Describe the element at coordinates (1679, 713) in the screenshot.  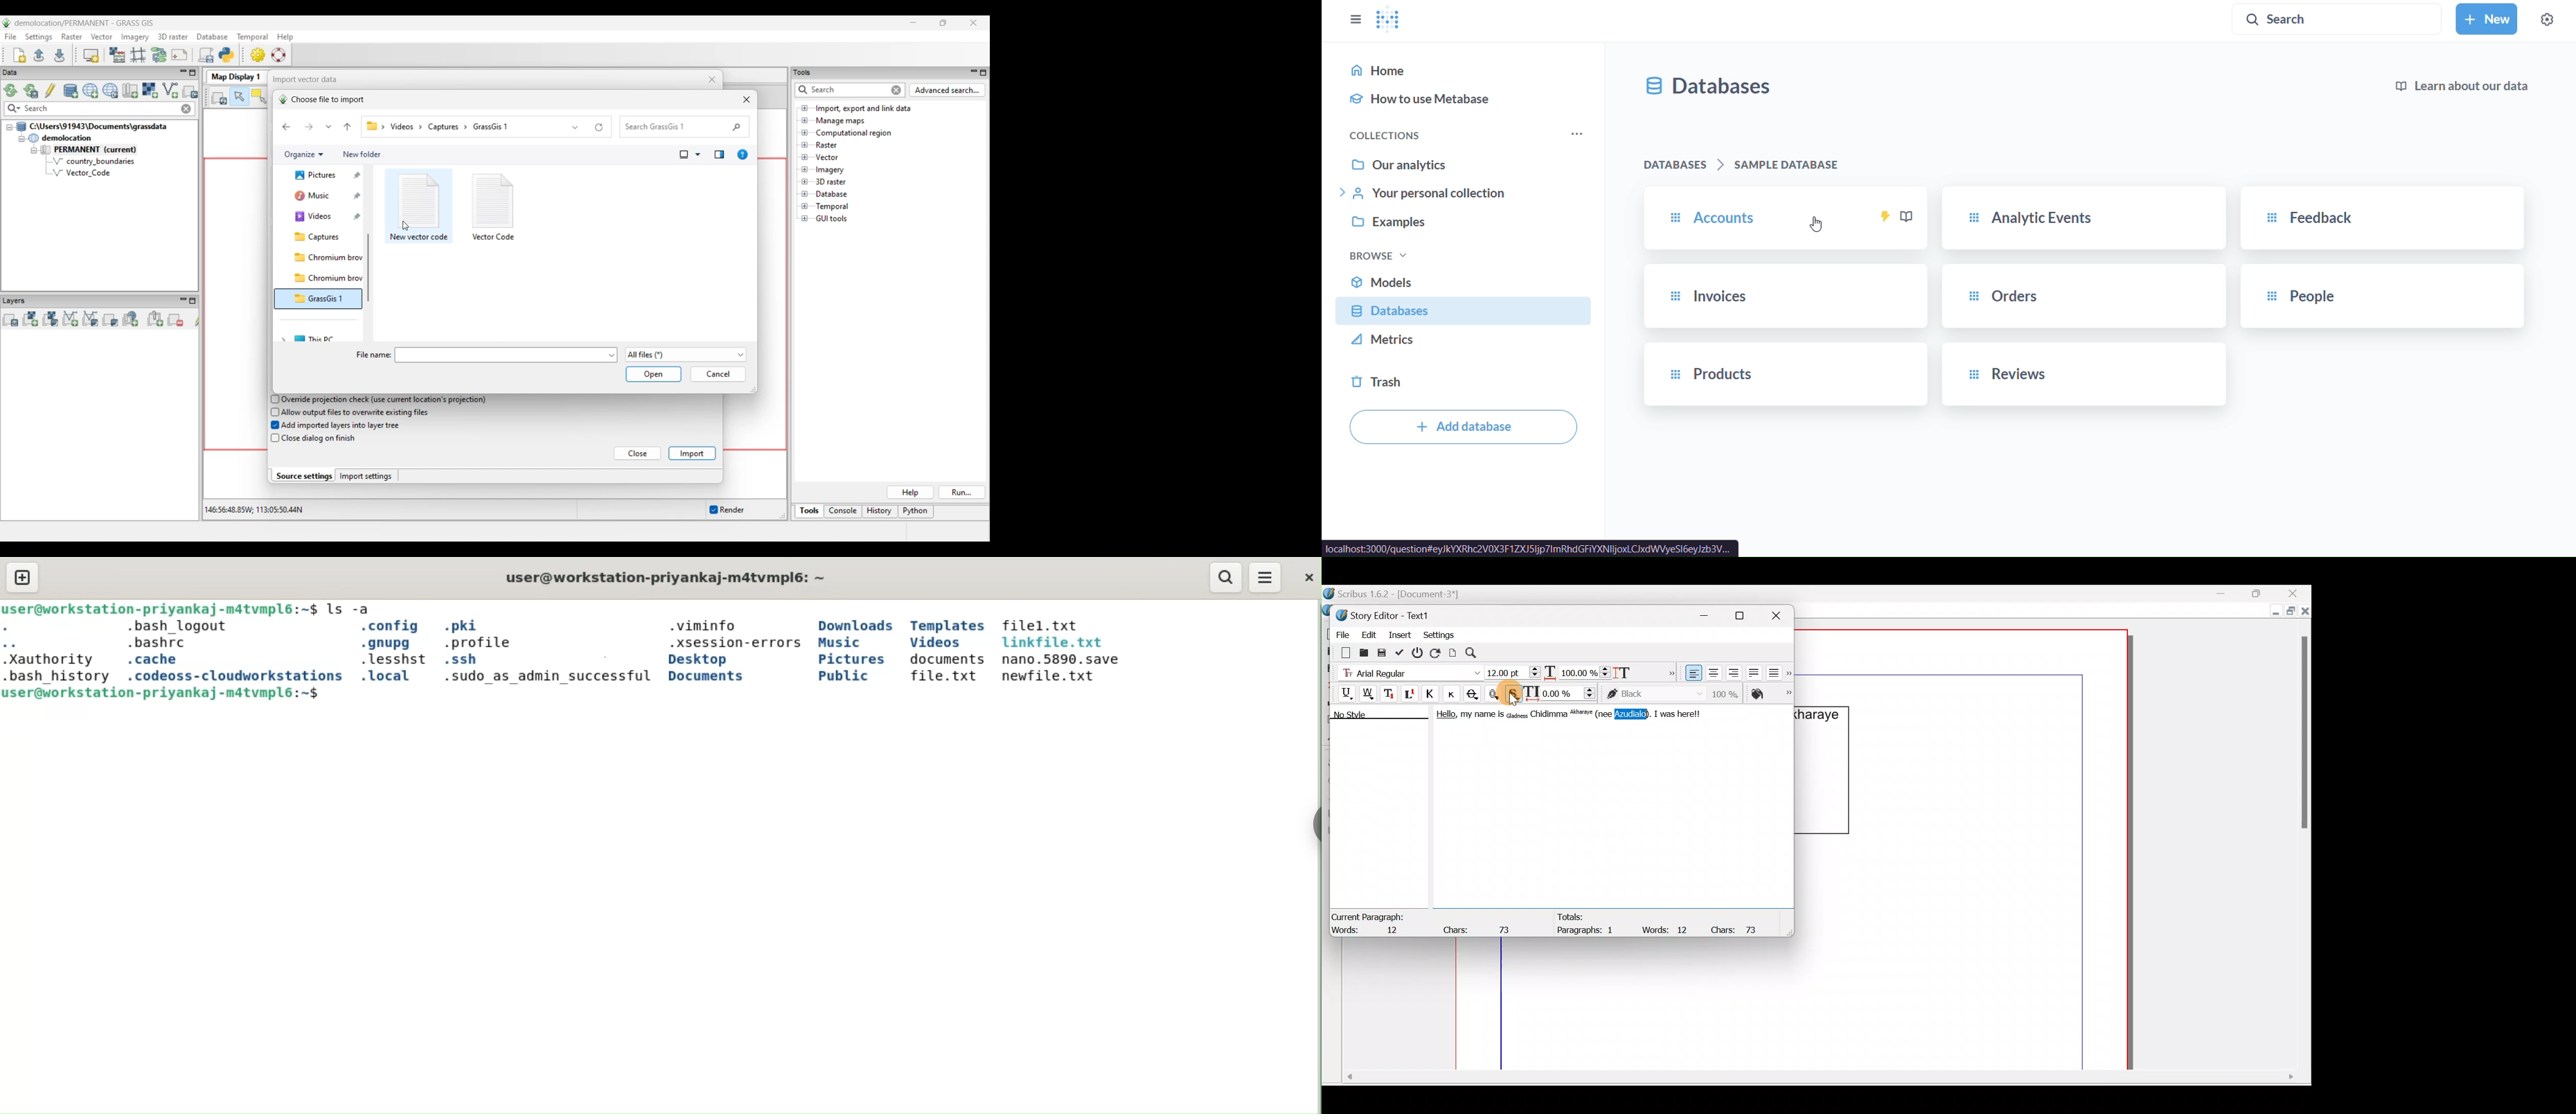
I see `I was herel!` at that location.